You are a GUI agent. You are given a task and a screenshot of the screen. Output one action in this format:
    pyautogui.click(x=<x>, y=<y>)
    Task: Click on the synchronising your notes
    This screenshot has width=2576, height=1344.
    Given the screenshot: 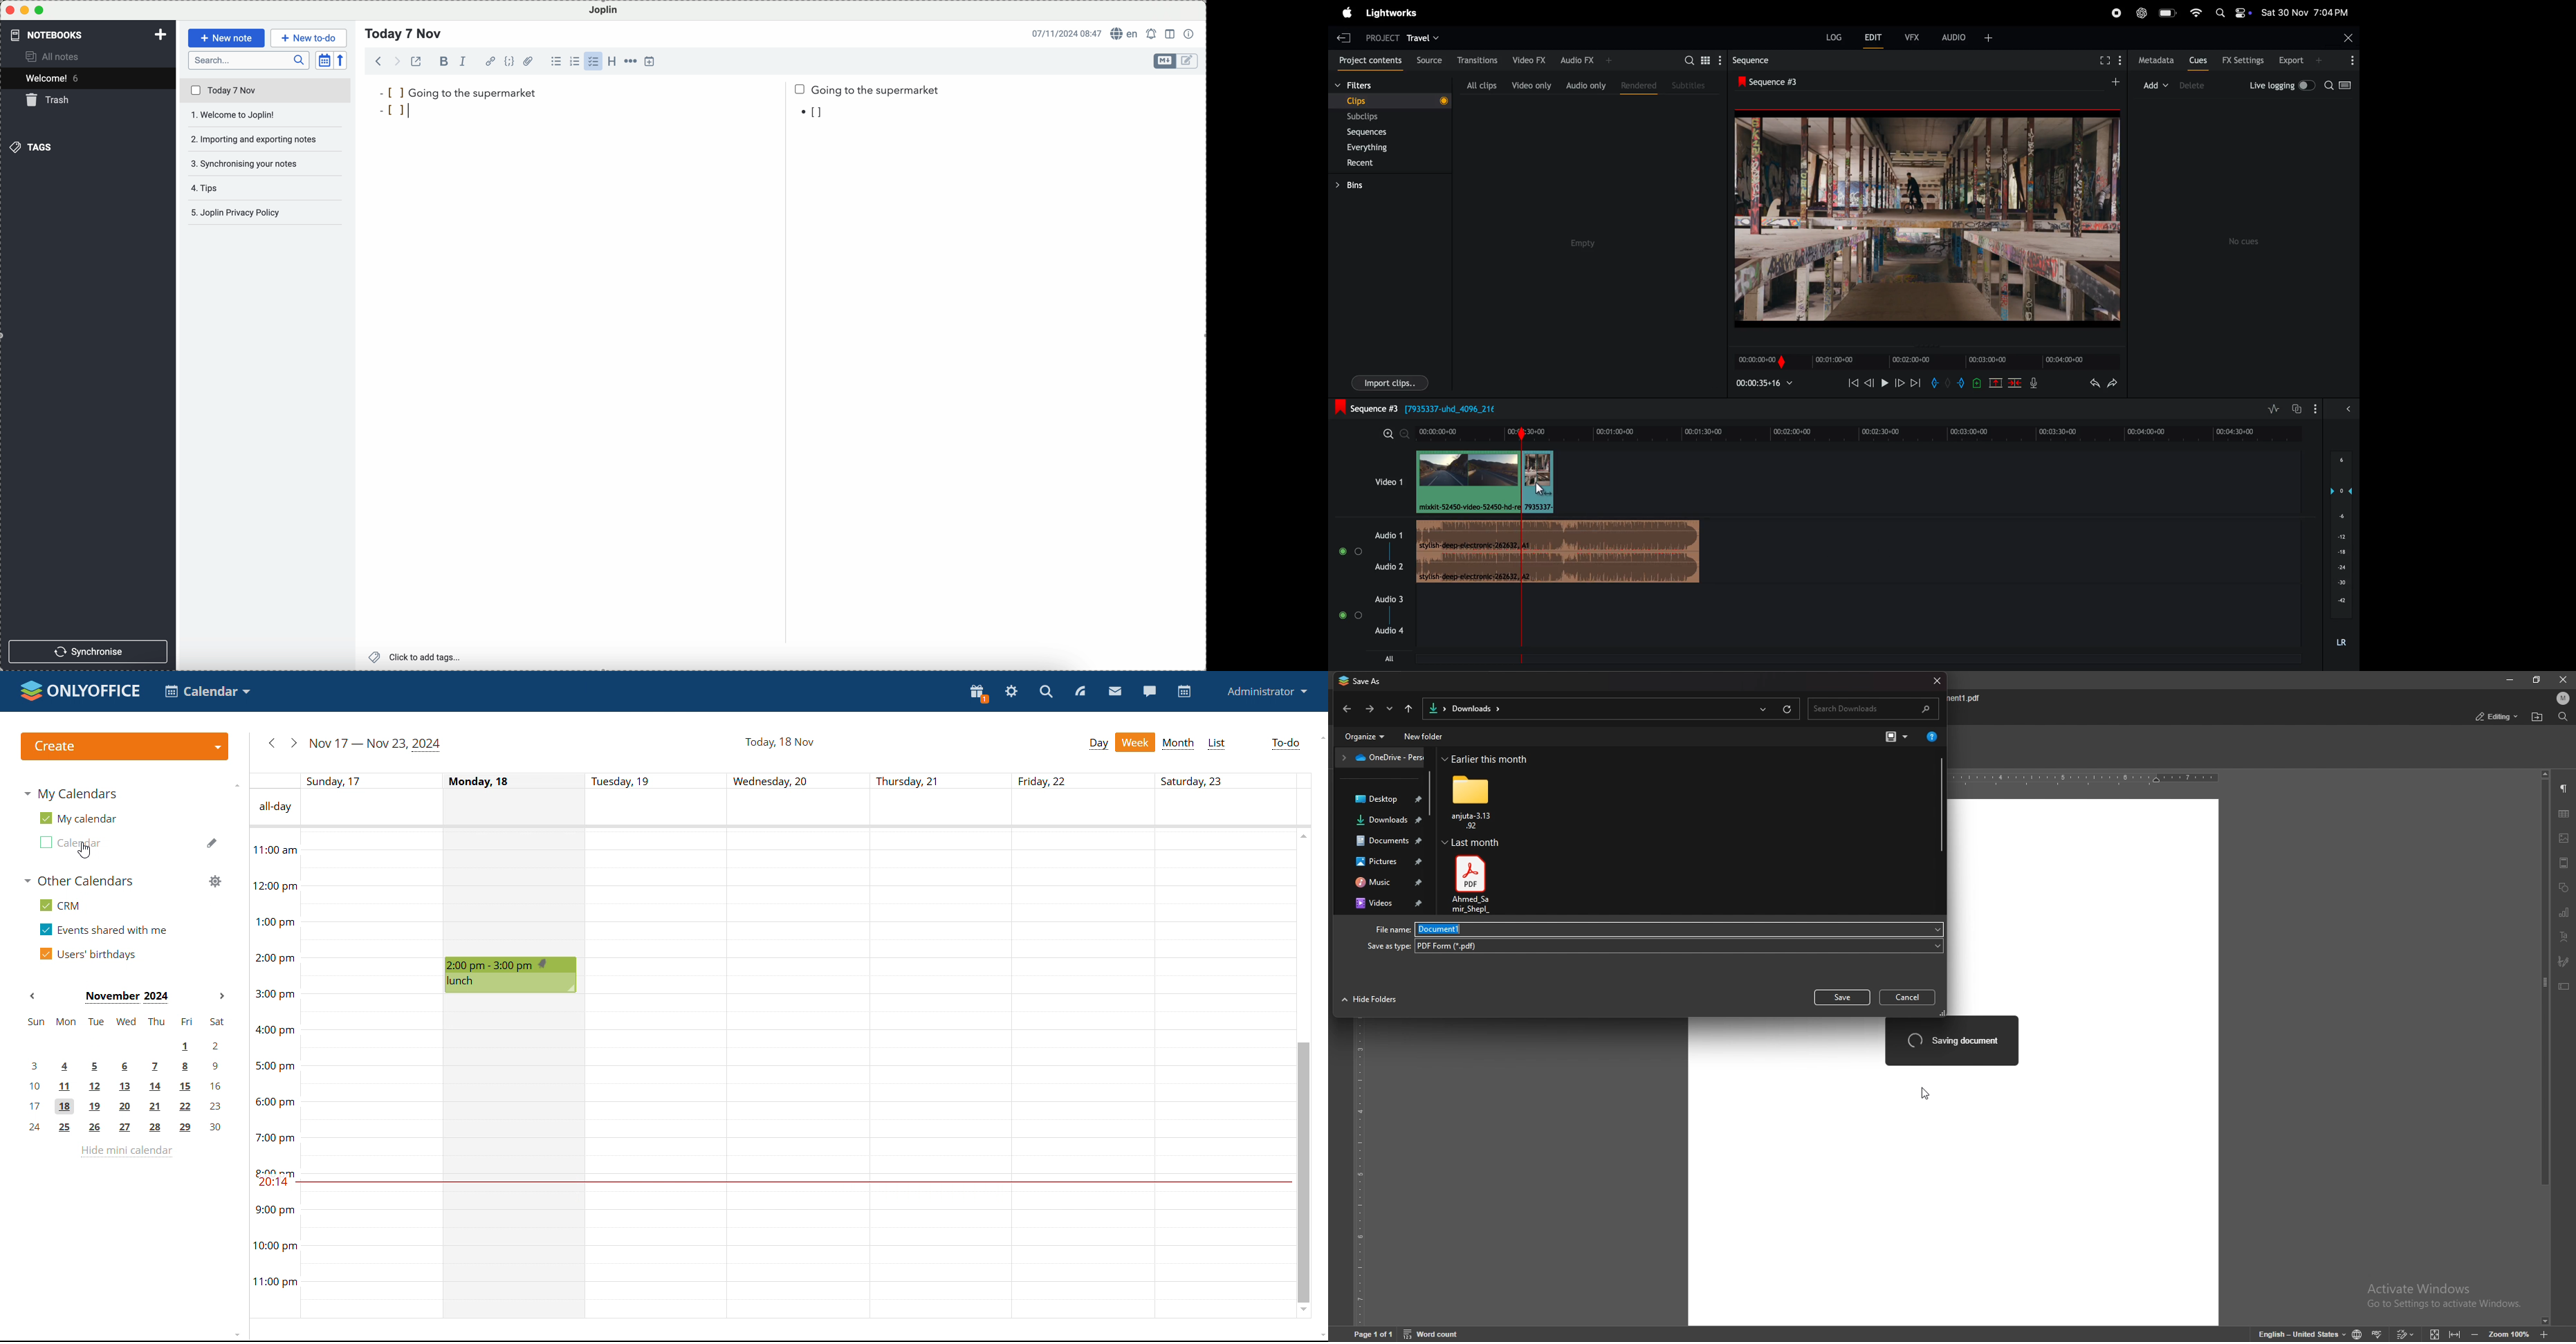 What is the action you would take?
    pyautogui.click(x=266, y=165)
    